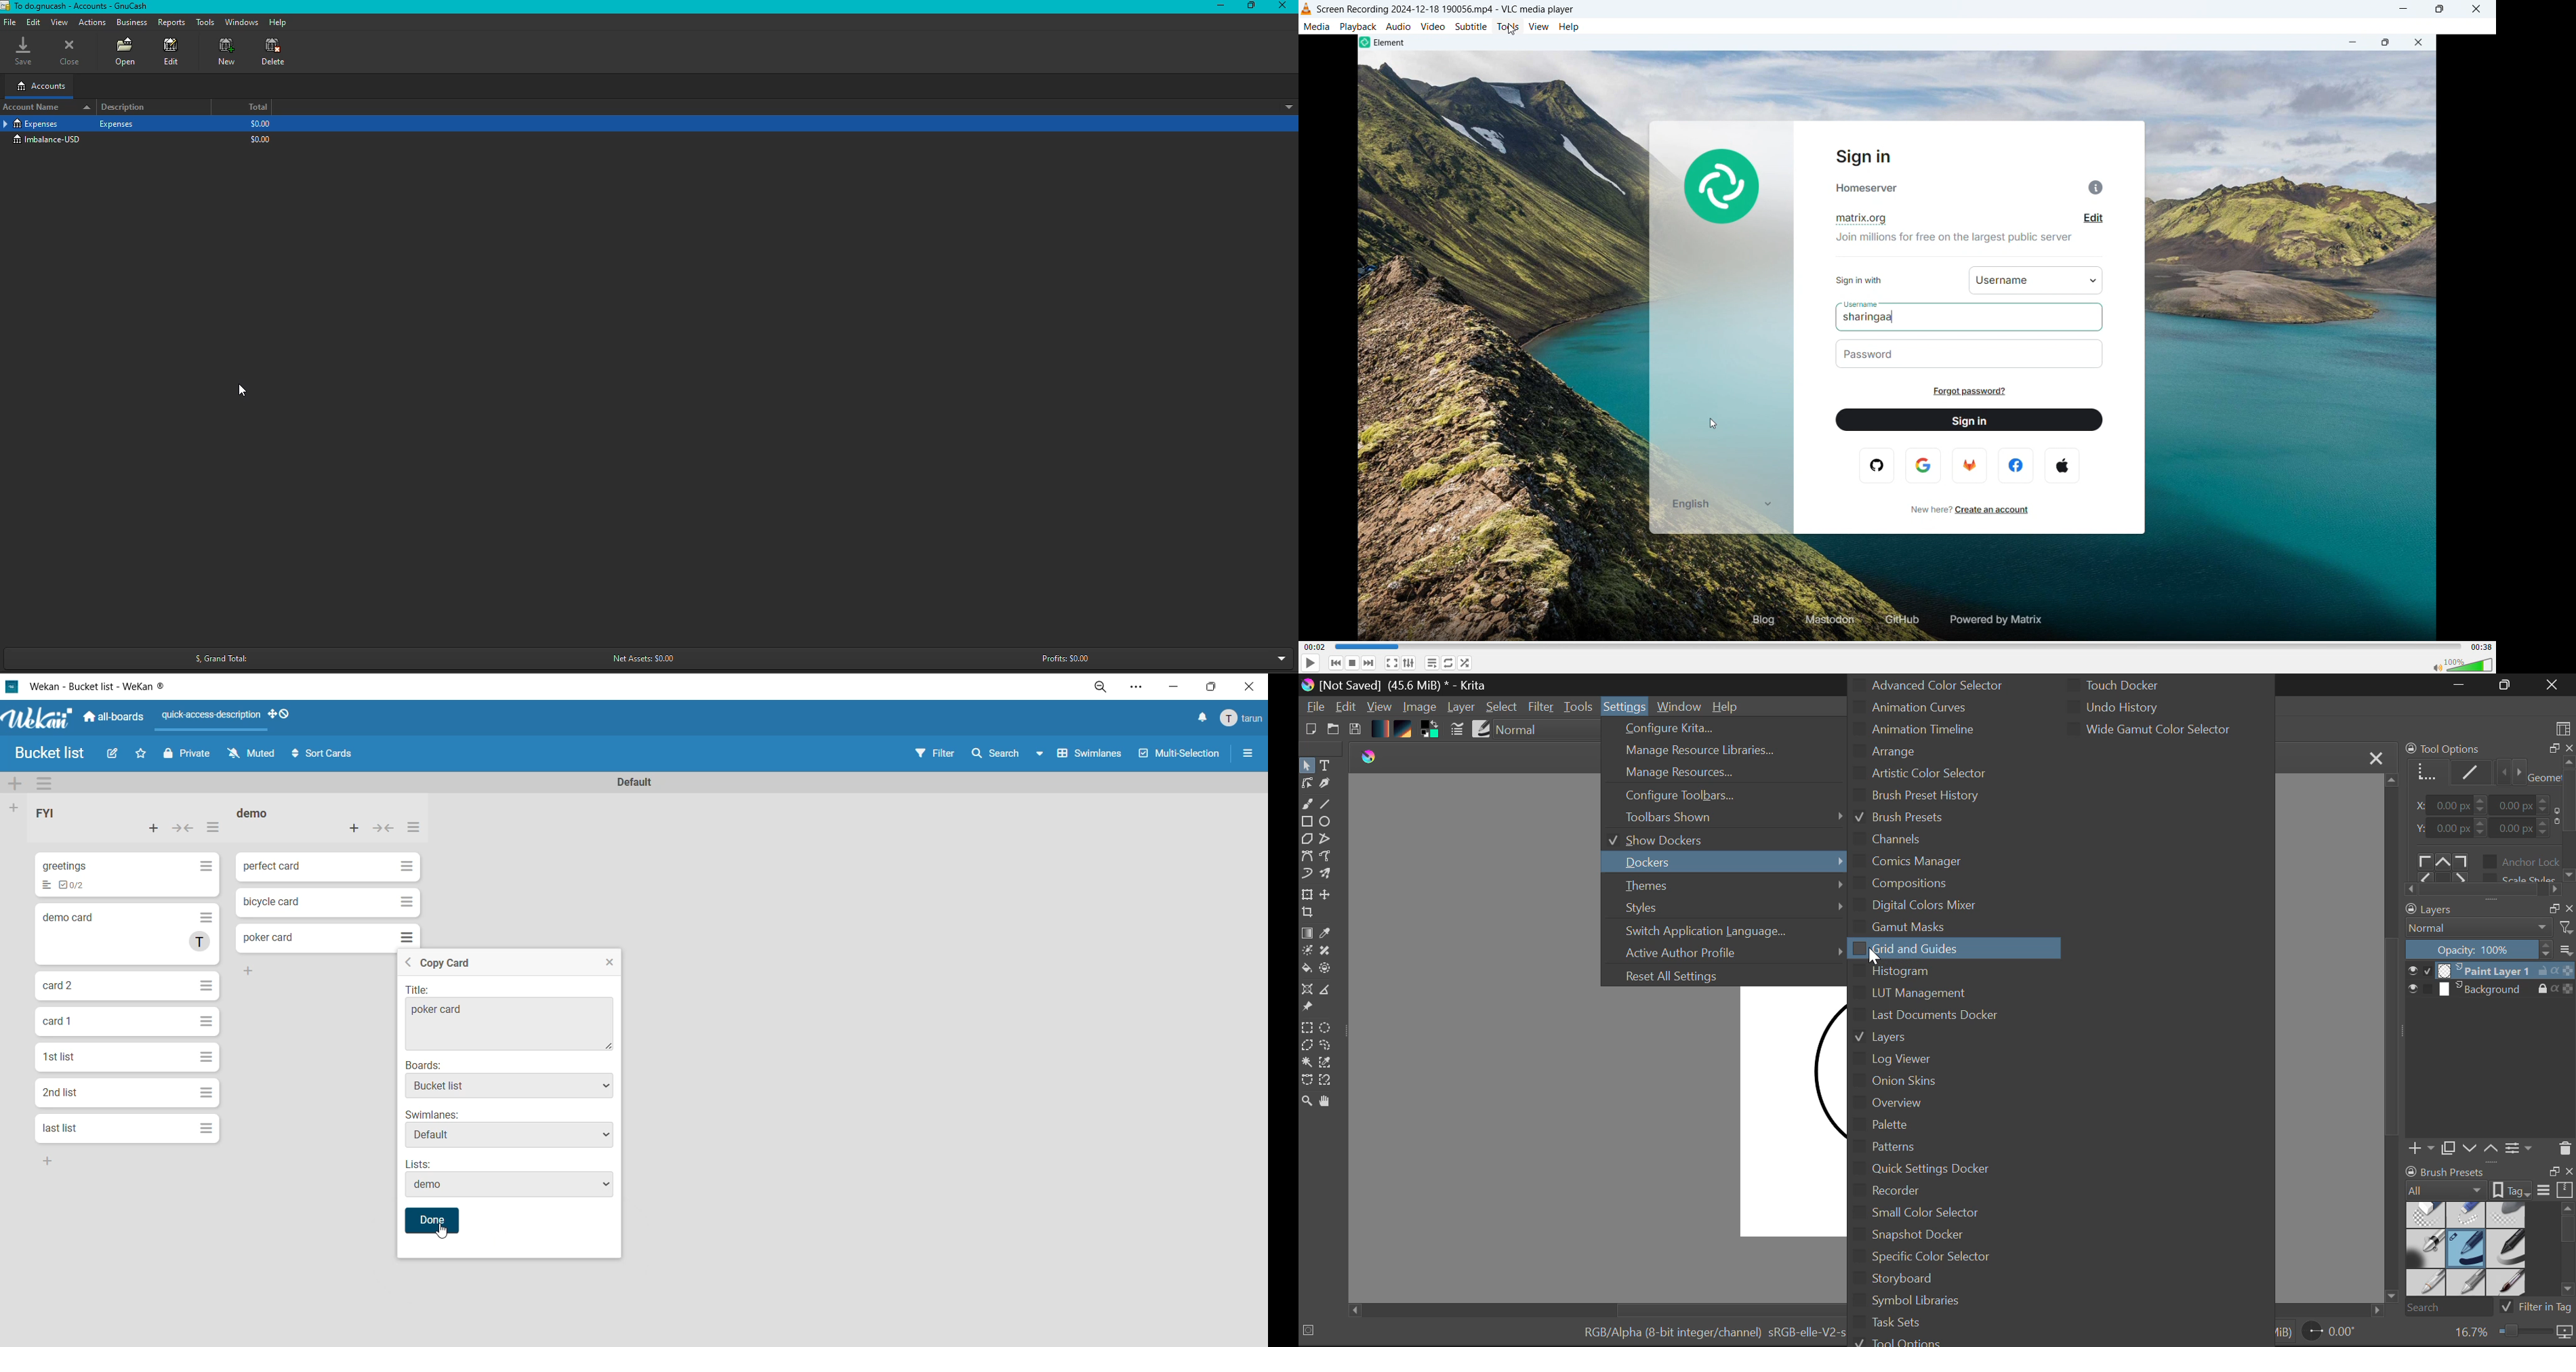 Image resolution: width=2576 pixels, height=1372 pixels. Describe the element at coordinates (1335, 664) in the screenshot. I see `backward or previous media` at that location.